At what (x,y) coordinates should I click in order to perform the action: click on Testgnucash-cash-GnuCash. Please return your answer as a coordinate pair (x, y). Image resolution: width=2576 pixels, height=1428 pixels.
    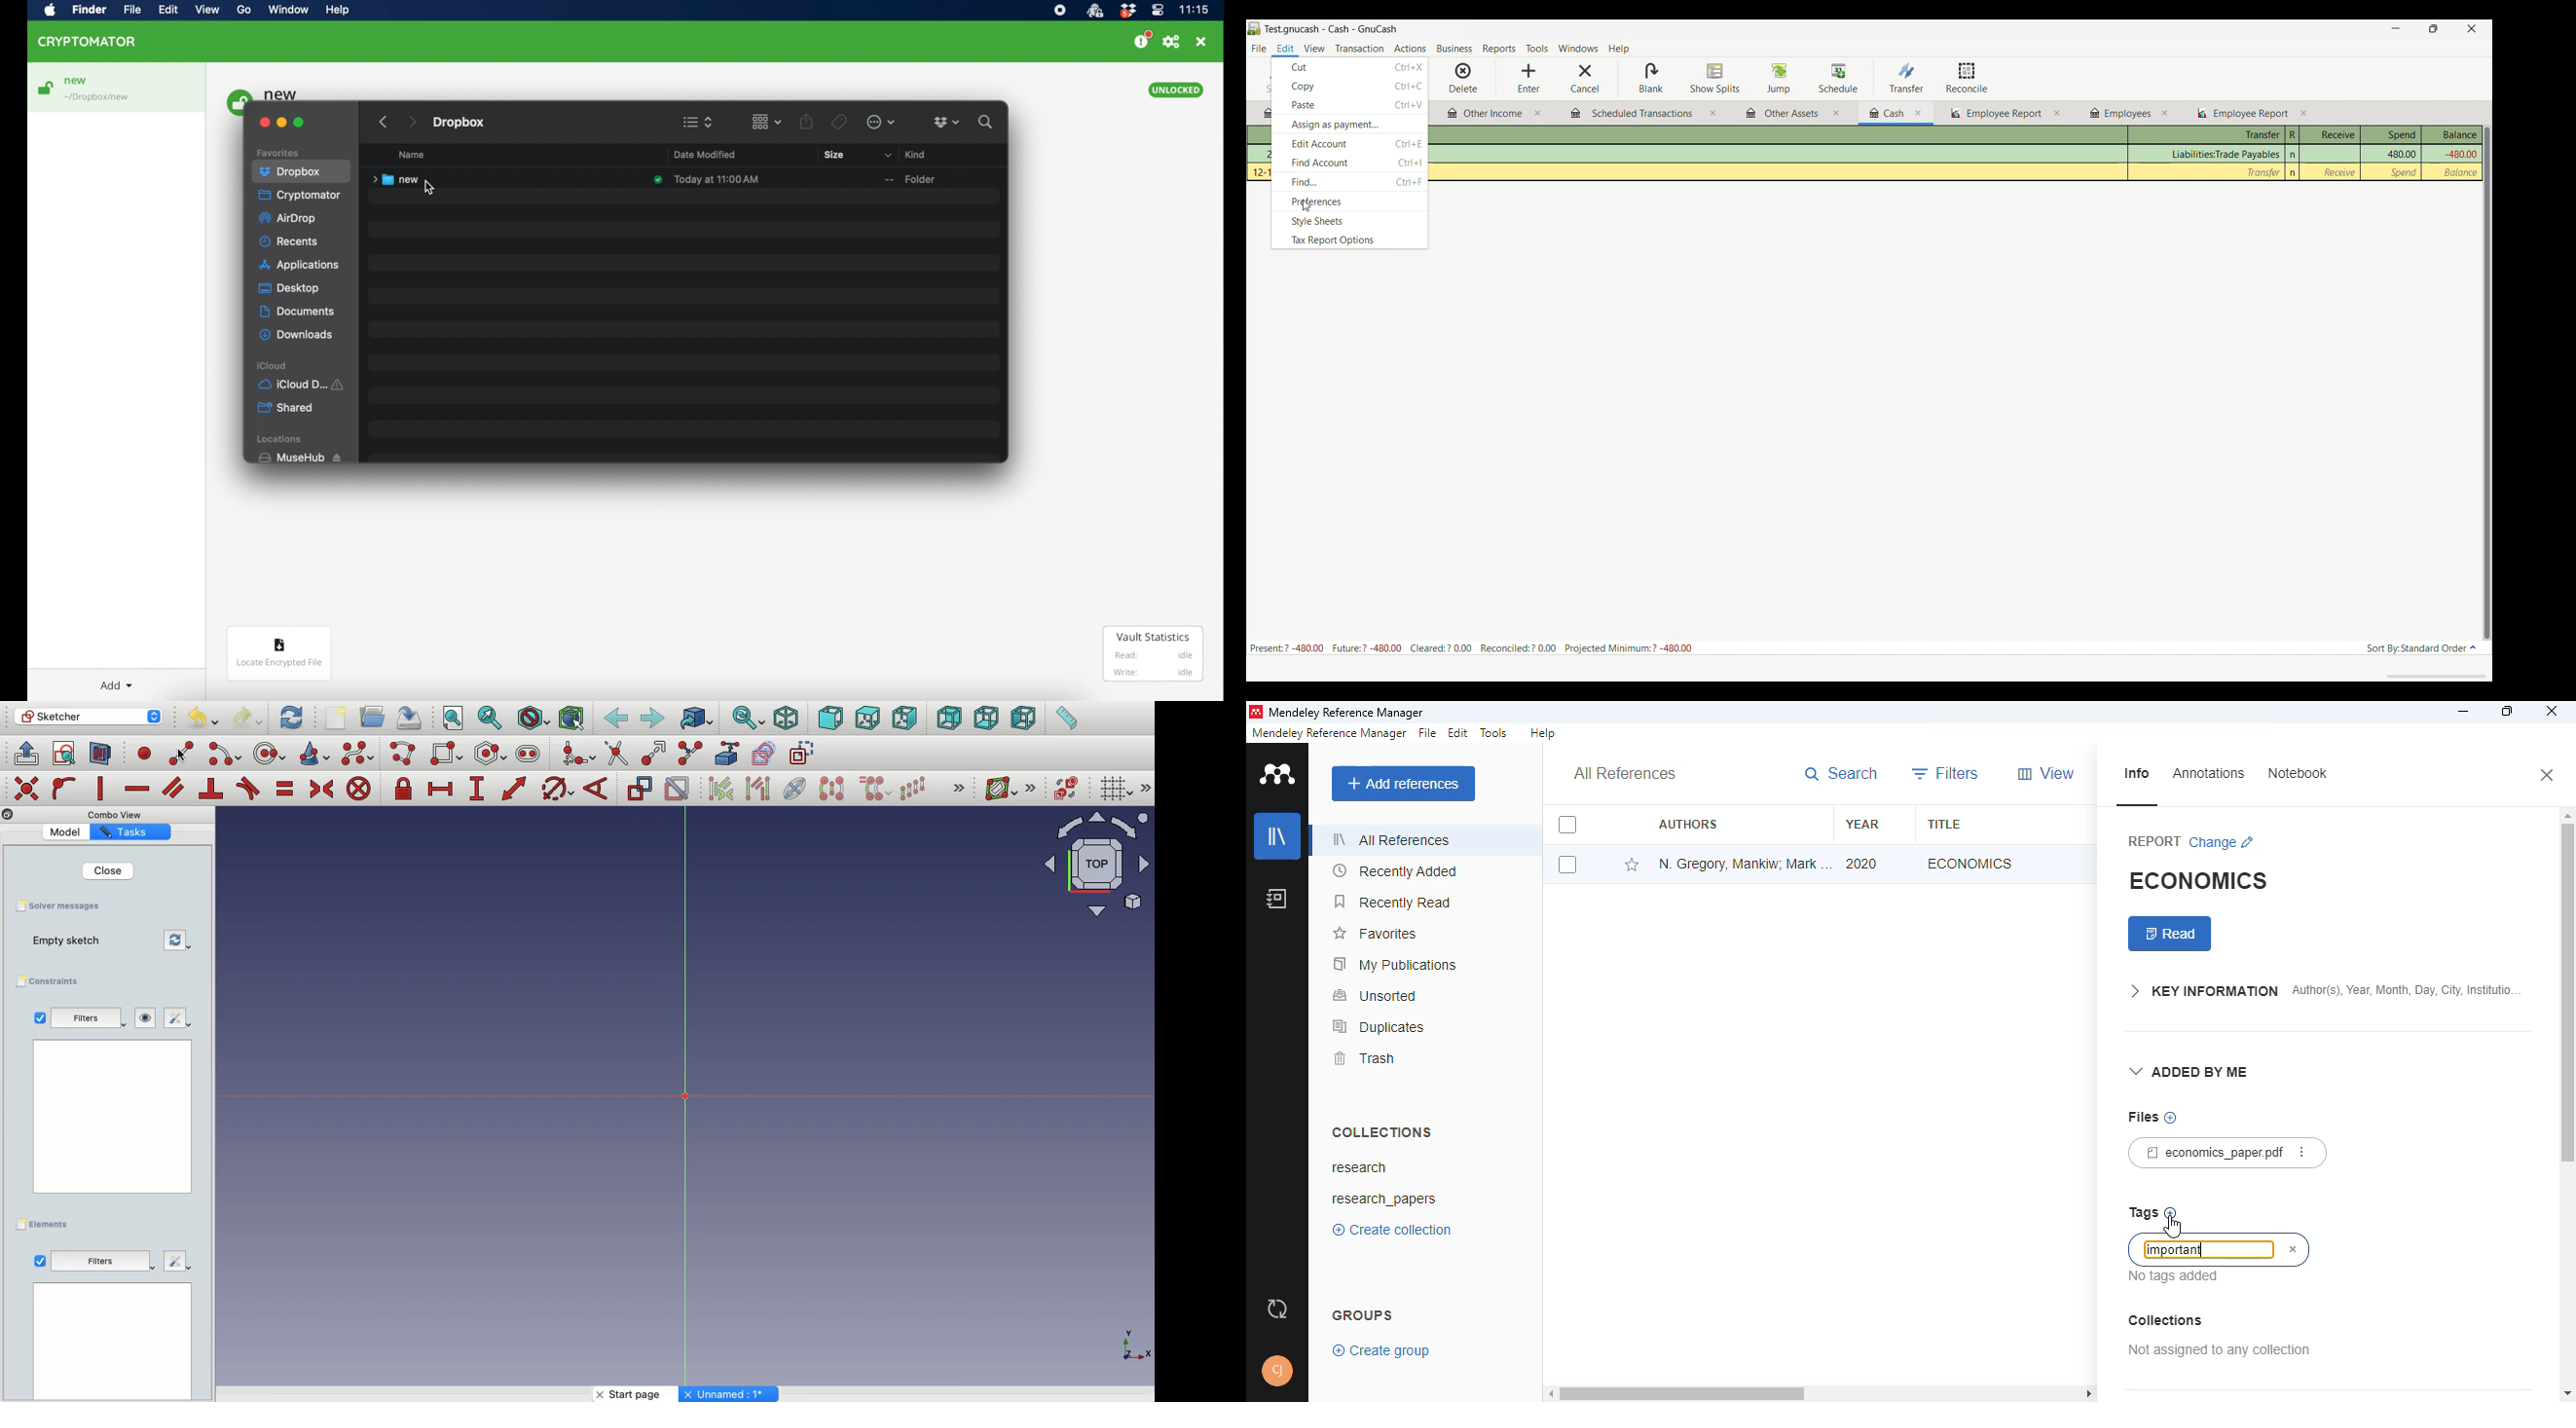
    Looking at the image, I should click on (1332, 28).